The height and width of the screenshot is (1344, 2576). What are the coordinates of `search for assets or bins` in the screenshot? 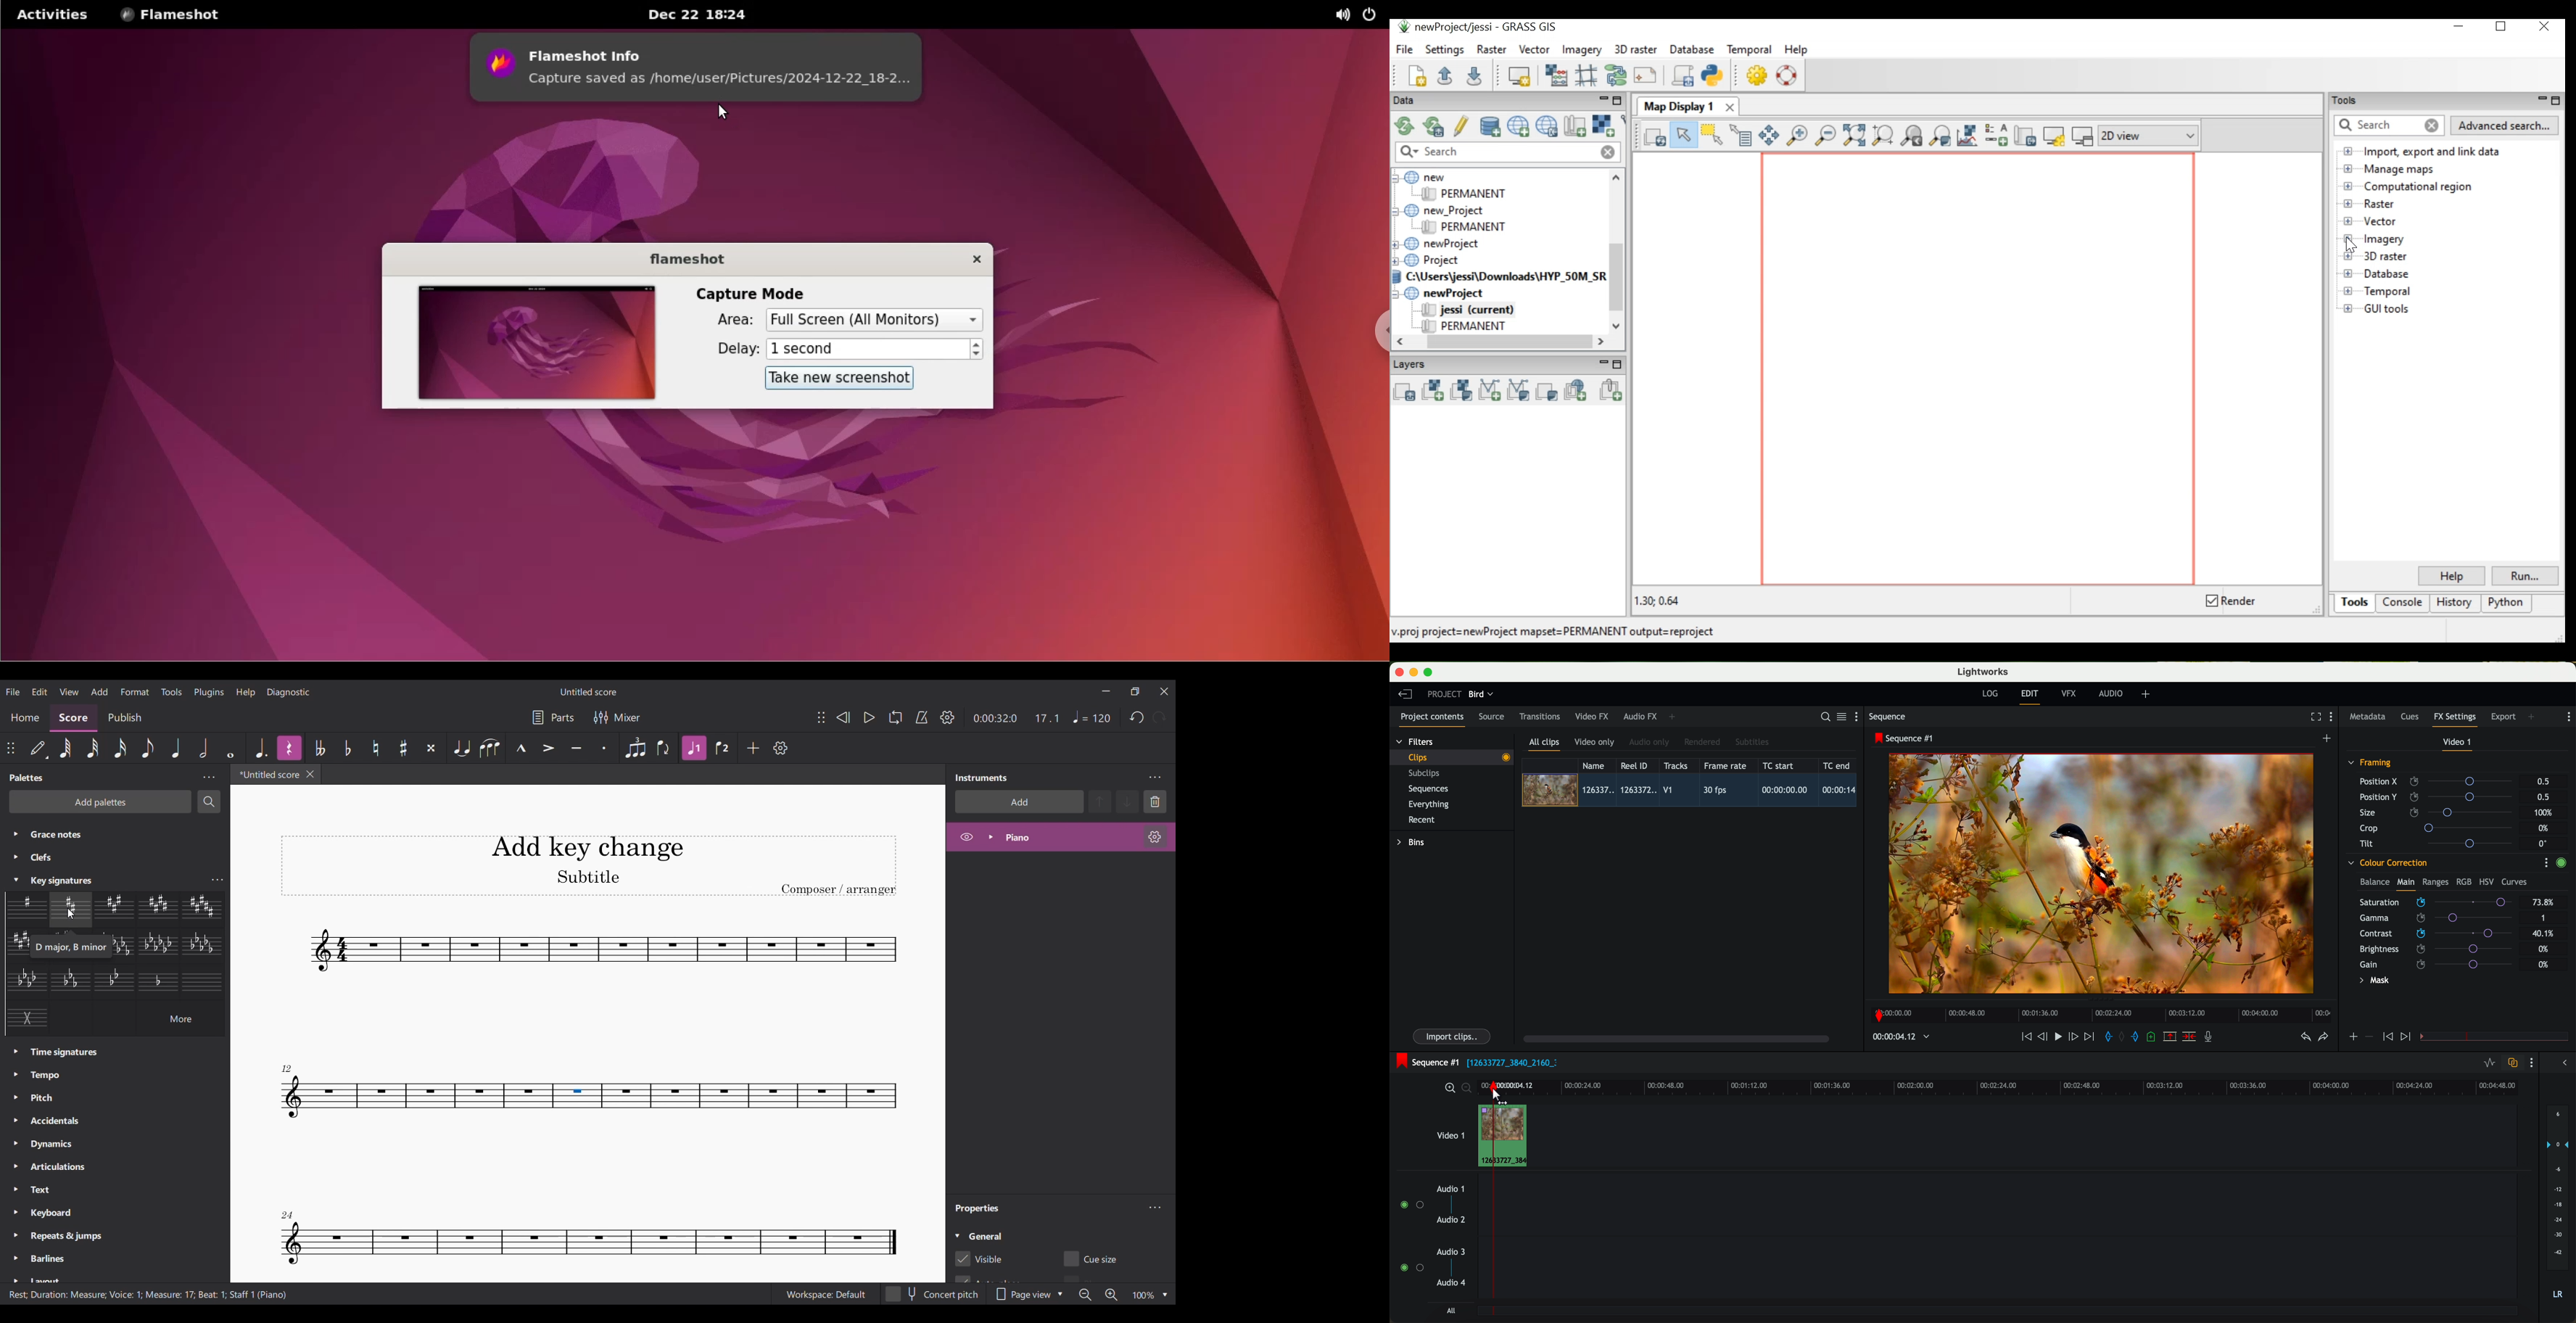 It's located at (1822, 717).